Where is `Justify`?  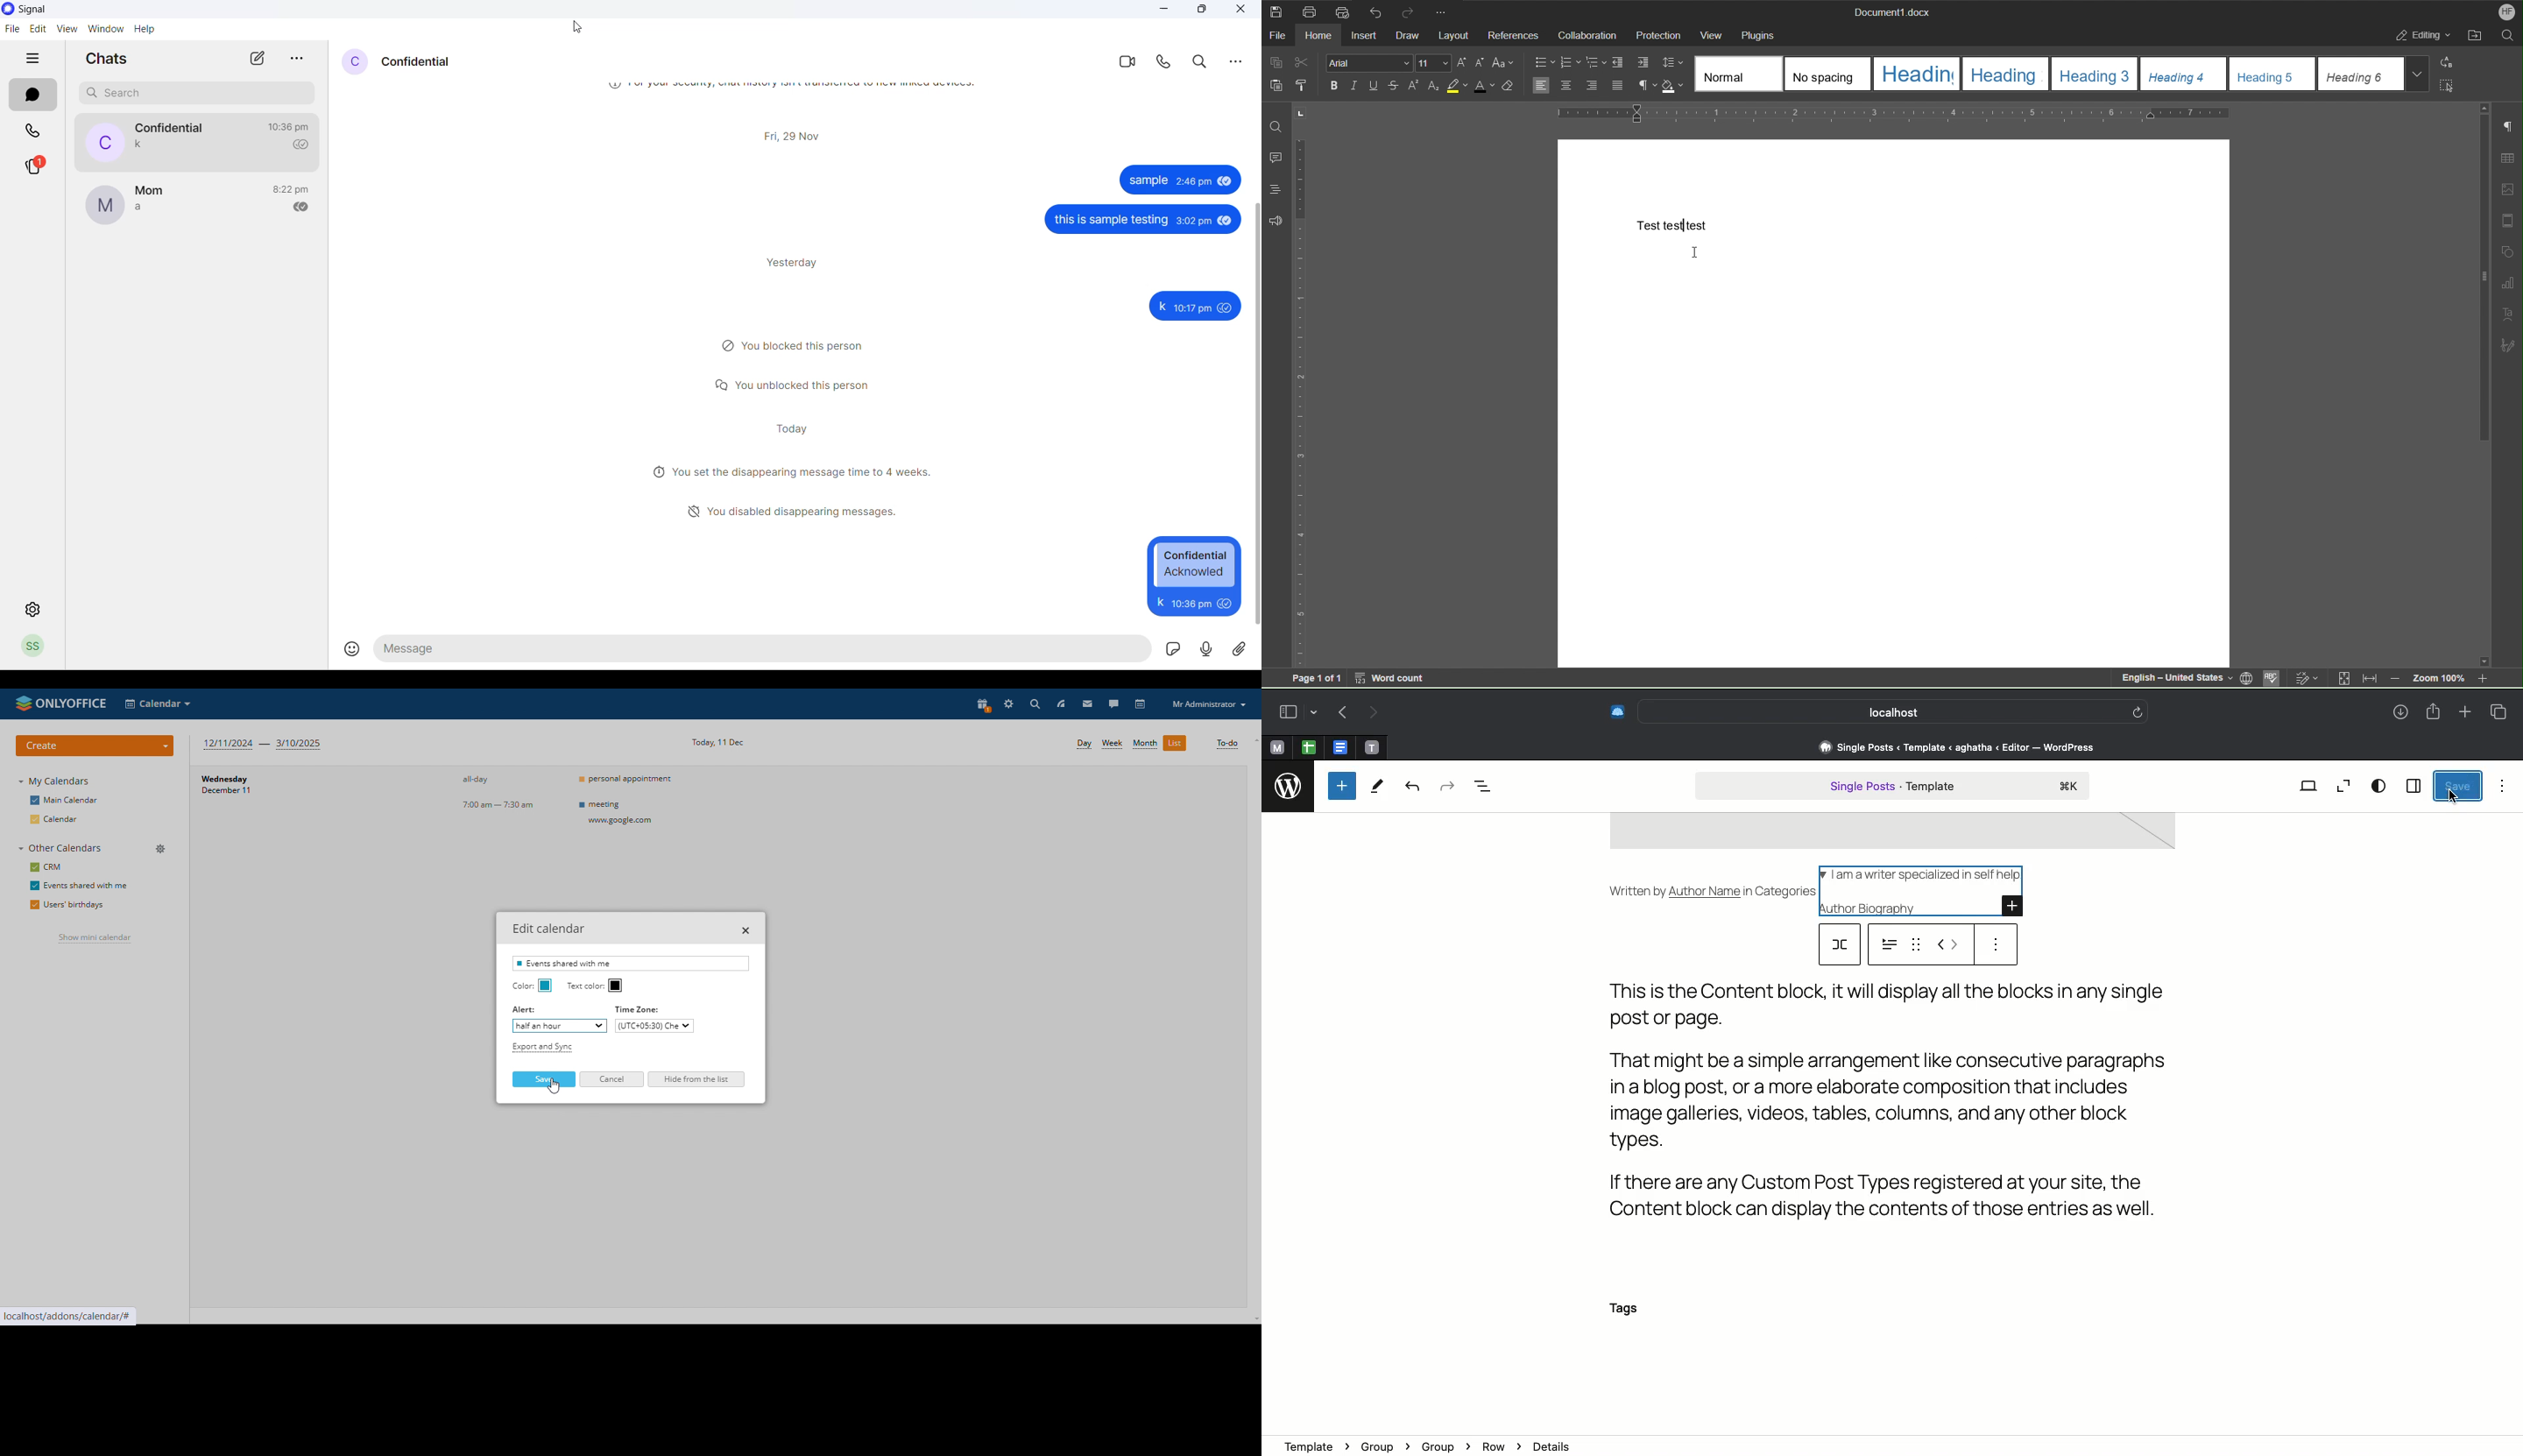 Justify is located at coordinates (1617, 87).